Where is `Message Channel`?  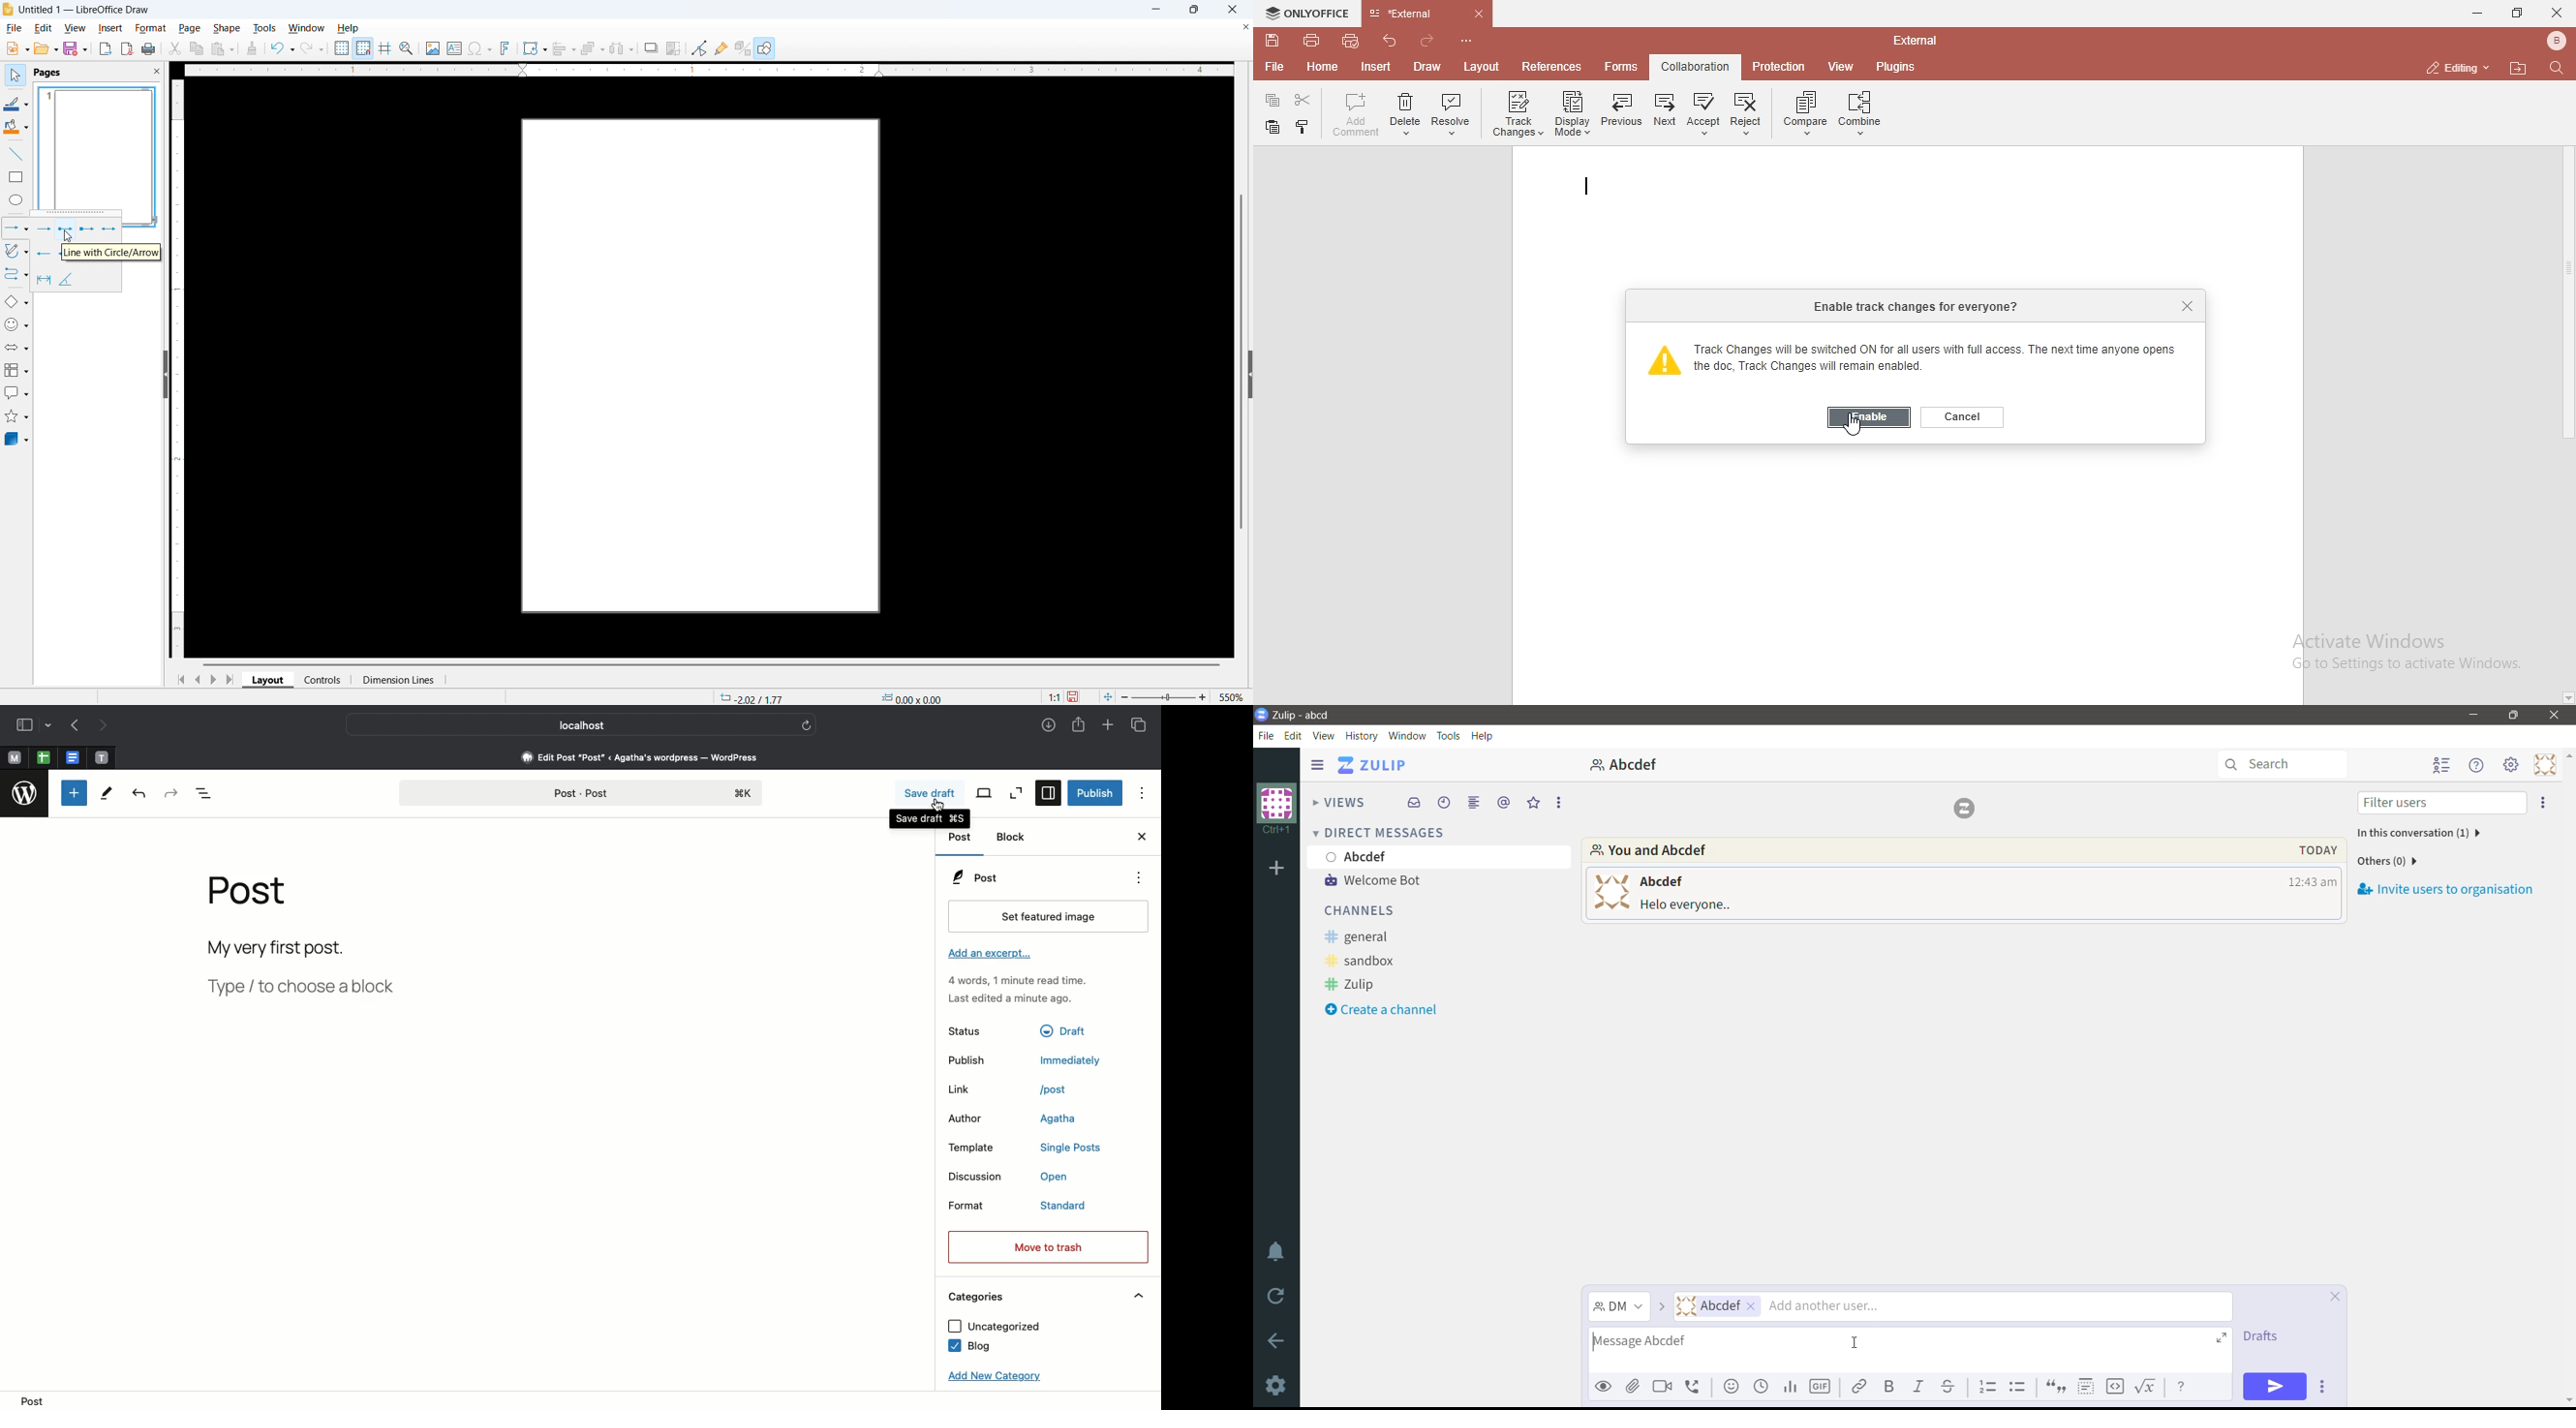 Message Channel is located at coordinates (1619, 1308).